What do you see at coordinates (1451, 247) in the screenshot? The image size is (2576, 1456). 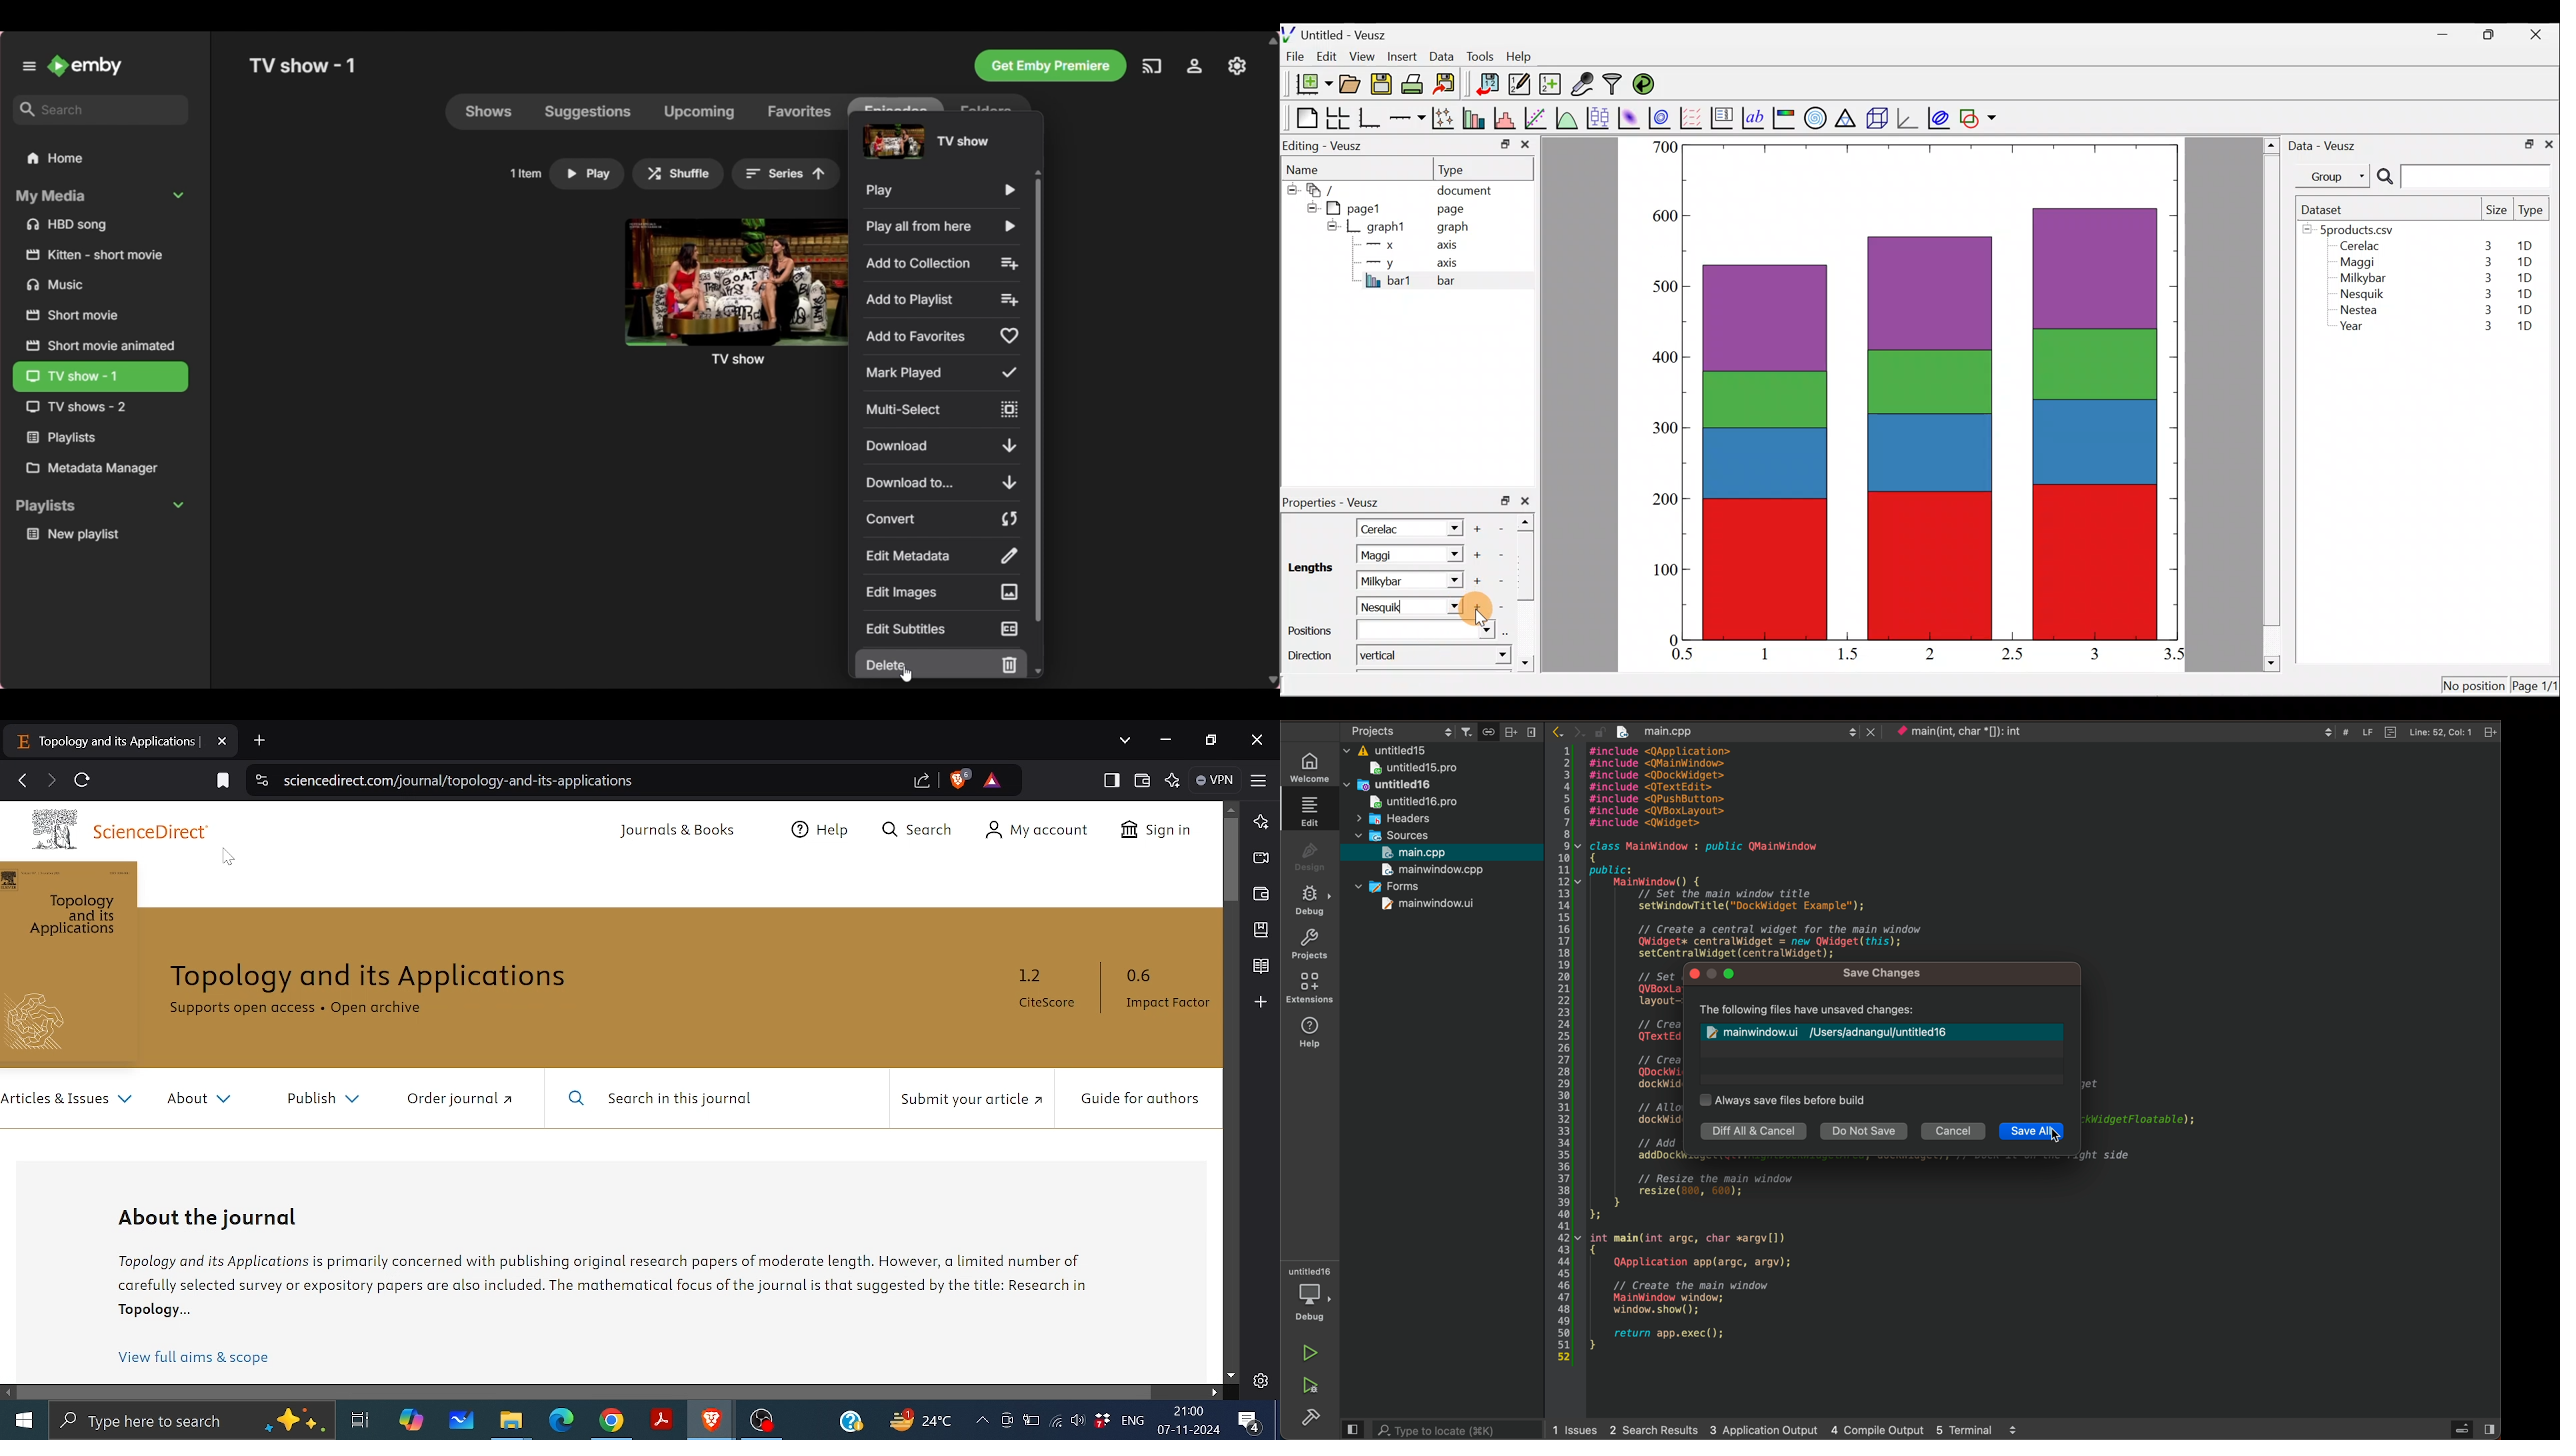 I see `axis` at bounding box center [1451, 247].